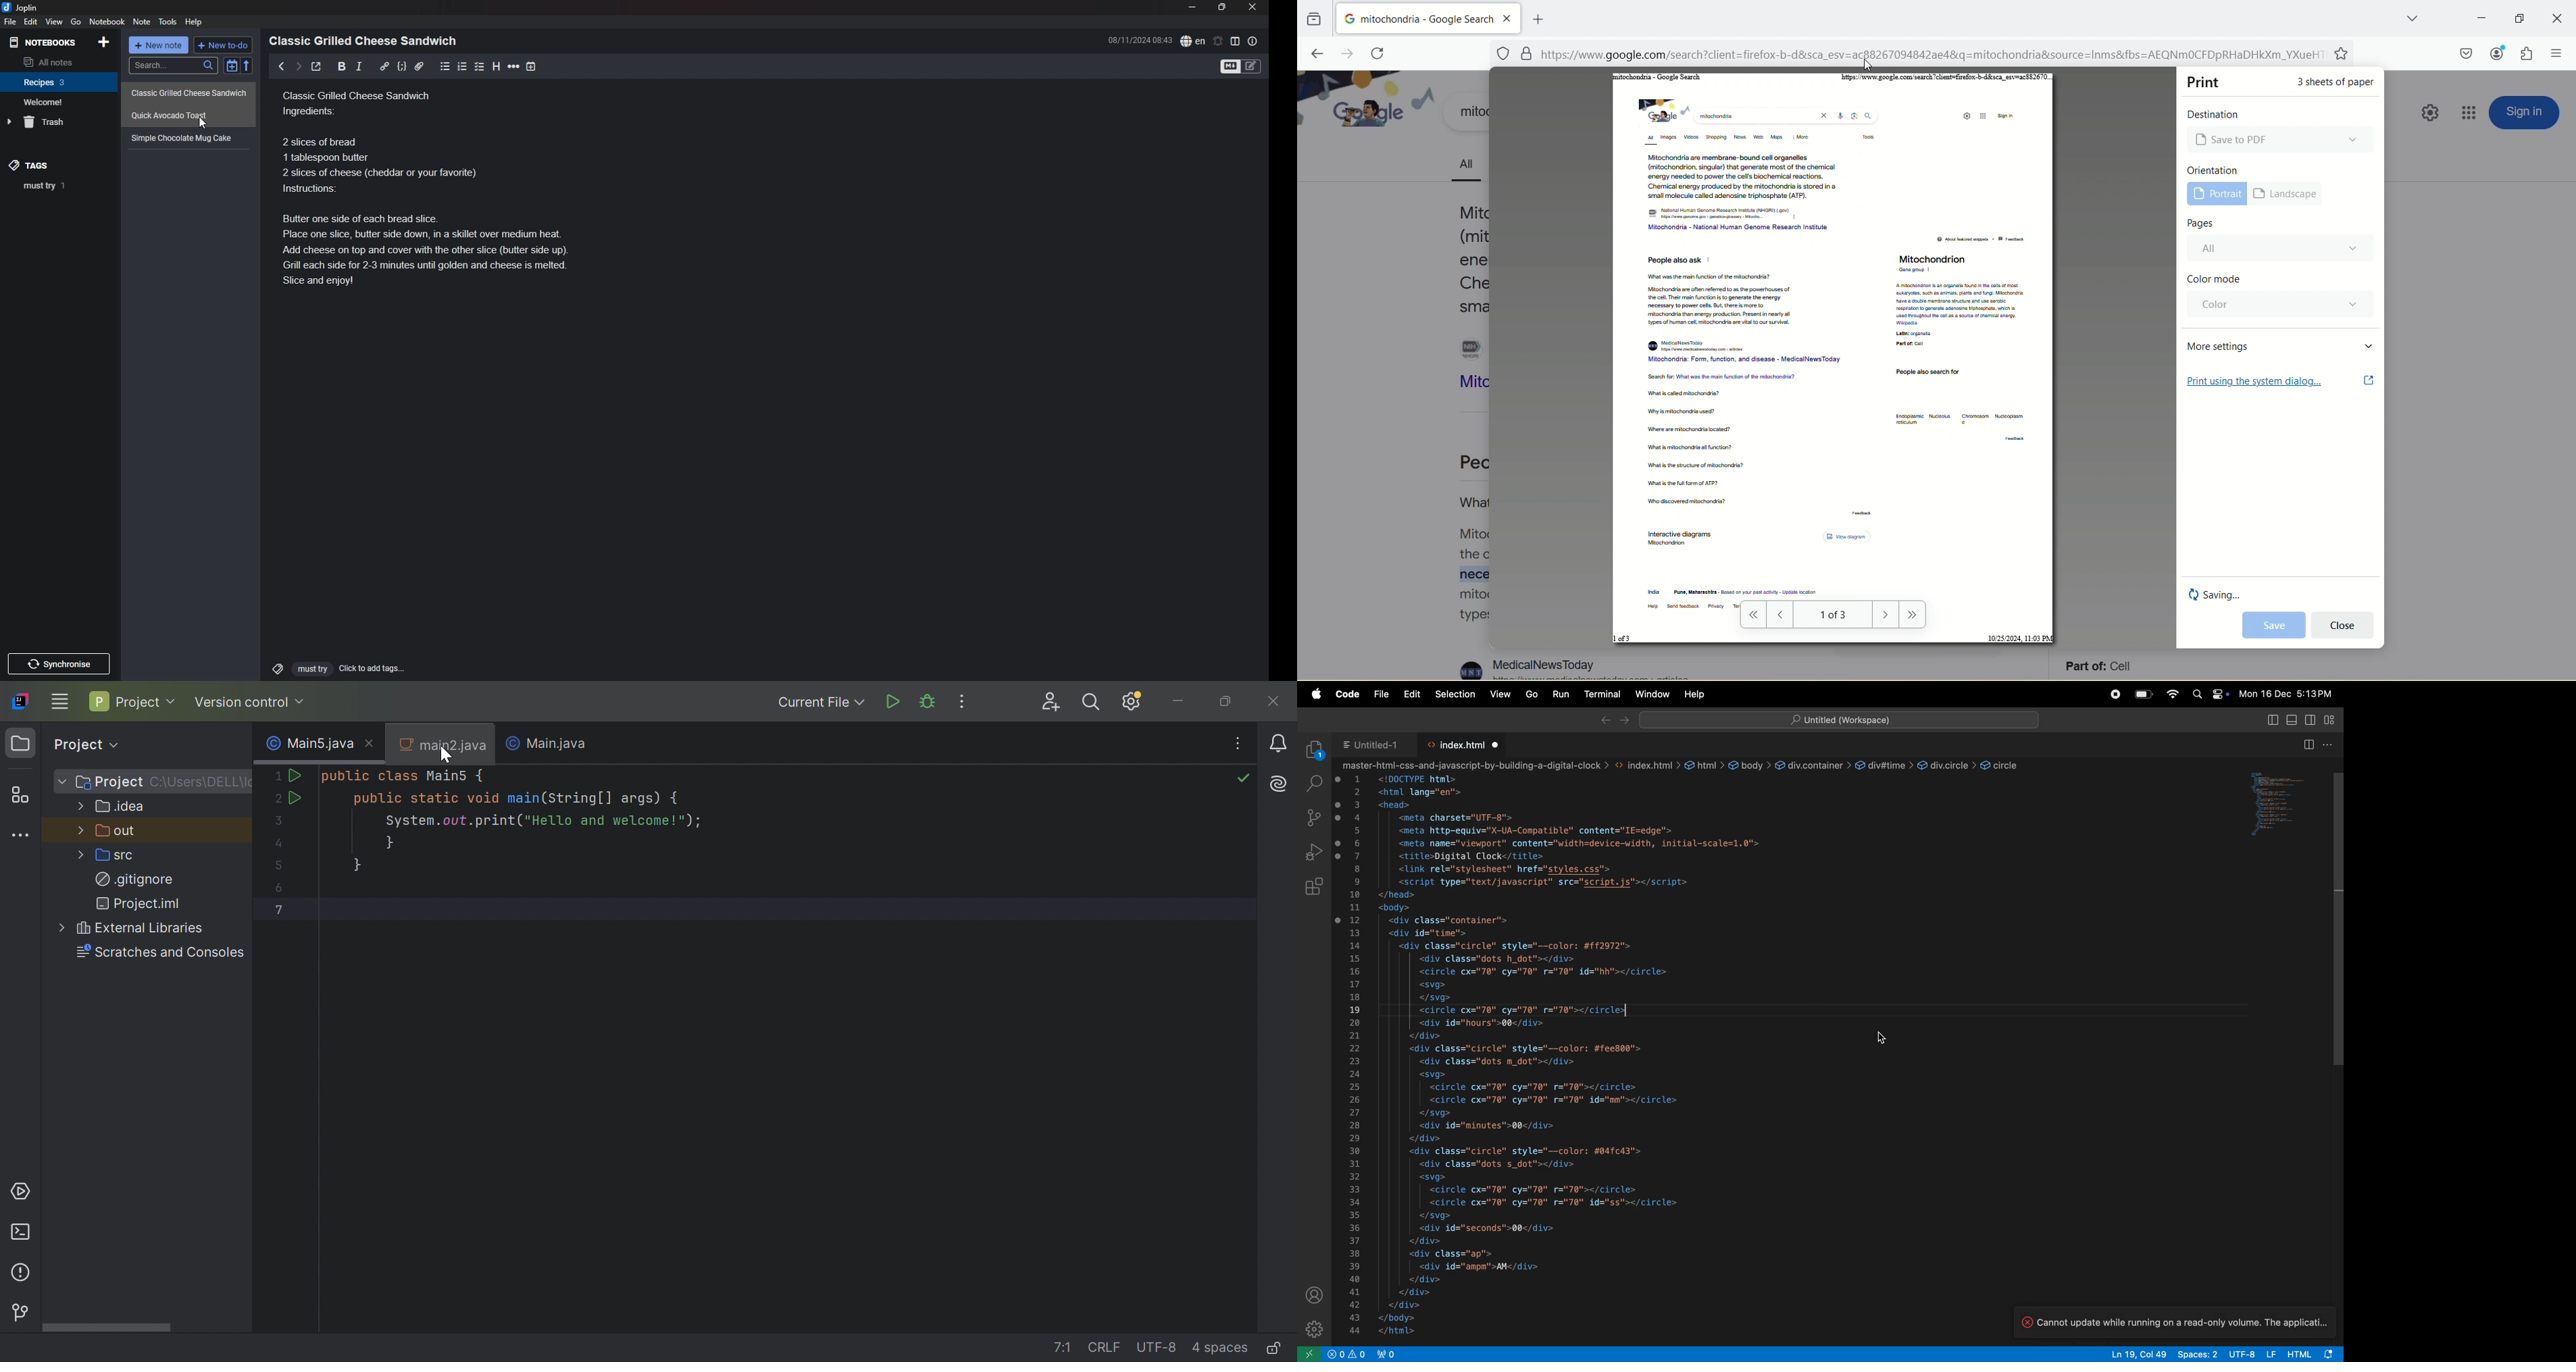 Image resolution: width=2576 pixels, height=1372 pixels. Describe the element at coordinates (59, 661) in the screenshot. I see `` at that location.